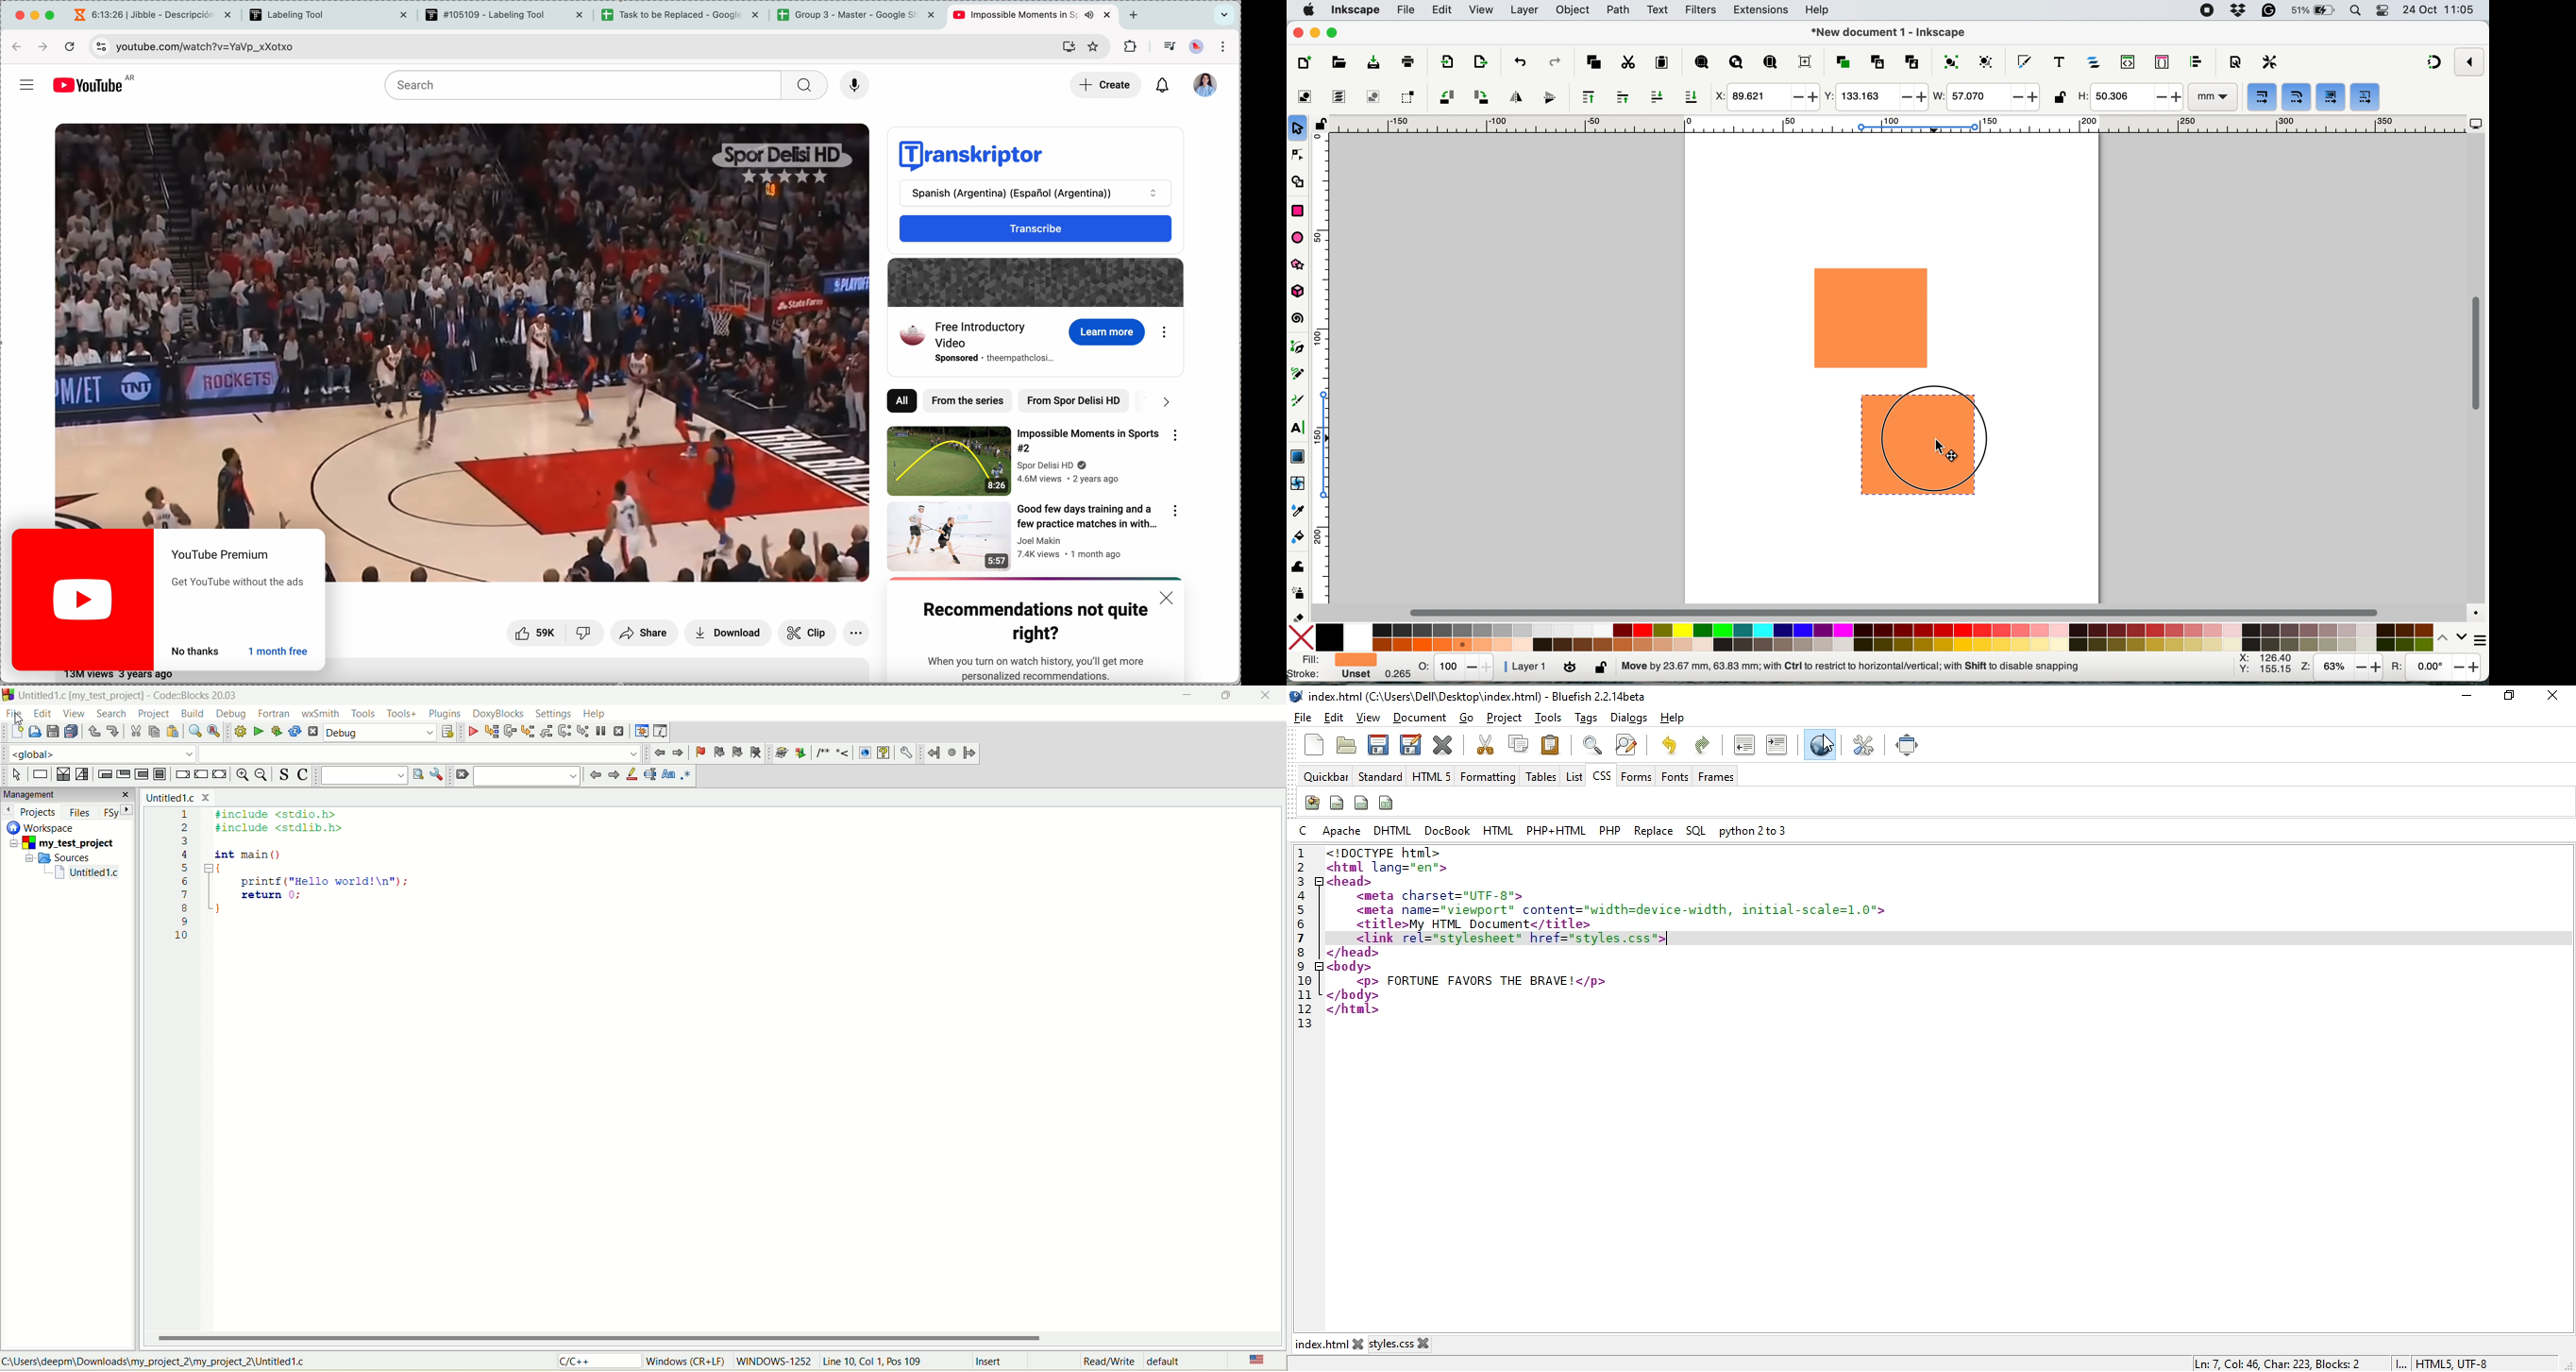  What do you see at coordinates (2452, 1363) in the screenshot?
I see `HTMLS, UTF-8` at bounding box center [2452, 1363].